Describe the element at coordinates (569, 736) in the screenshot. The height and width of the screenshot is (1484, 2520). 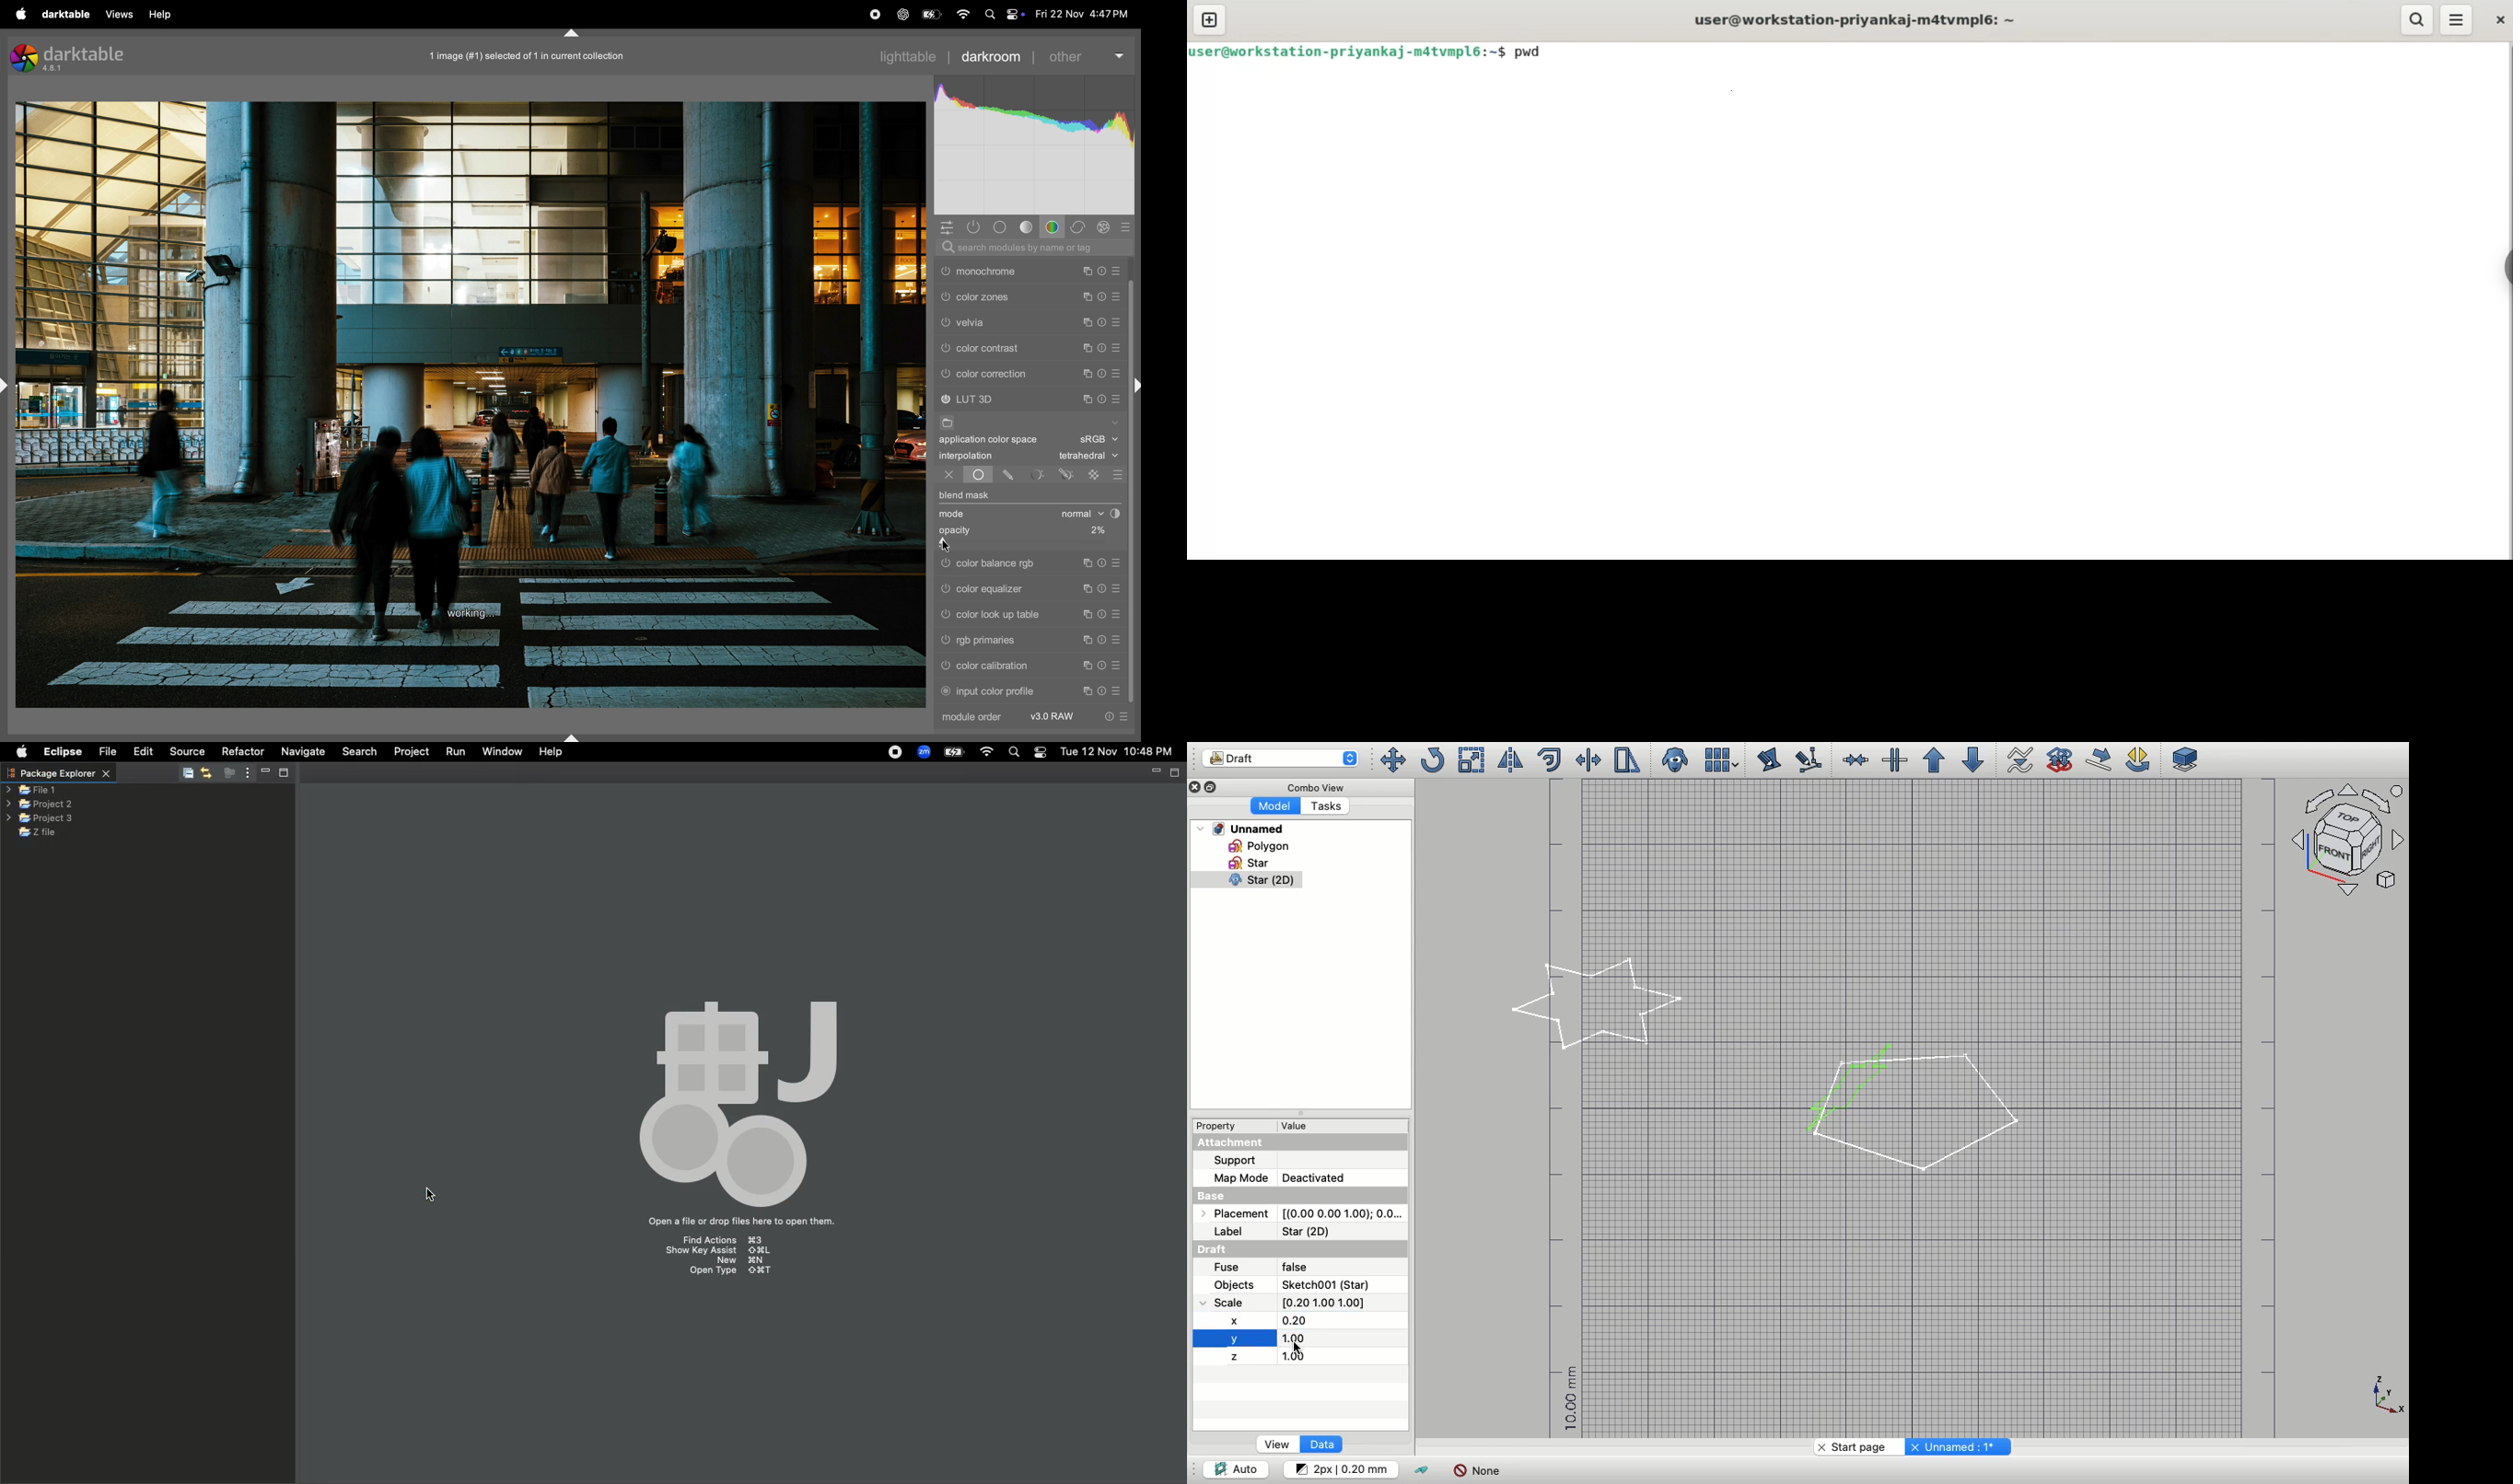
I see `shift+ctrl+b` at that location.